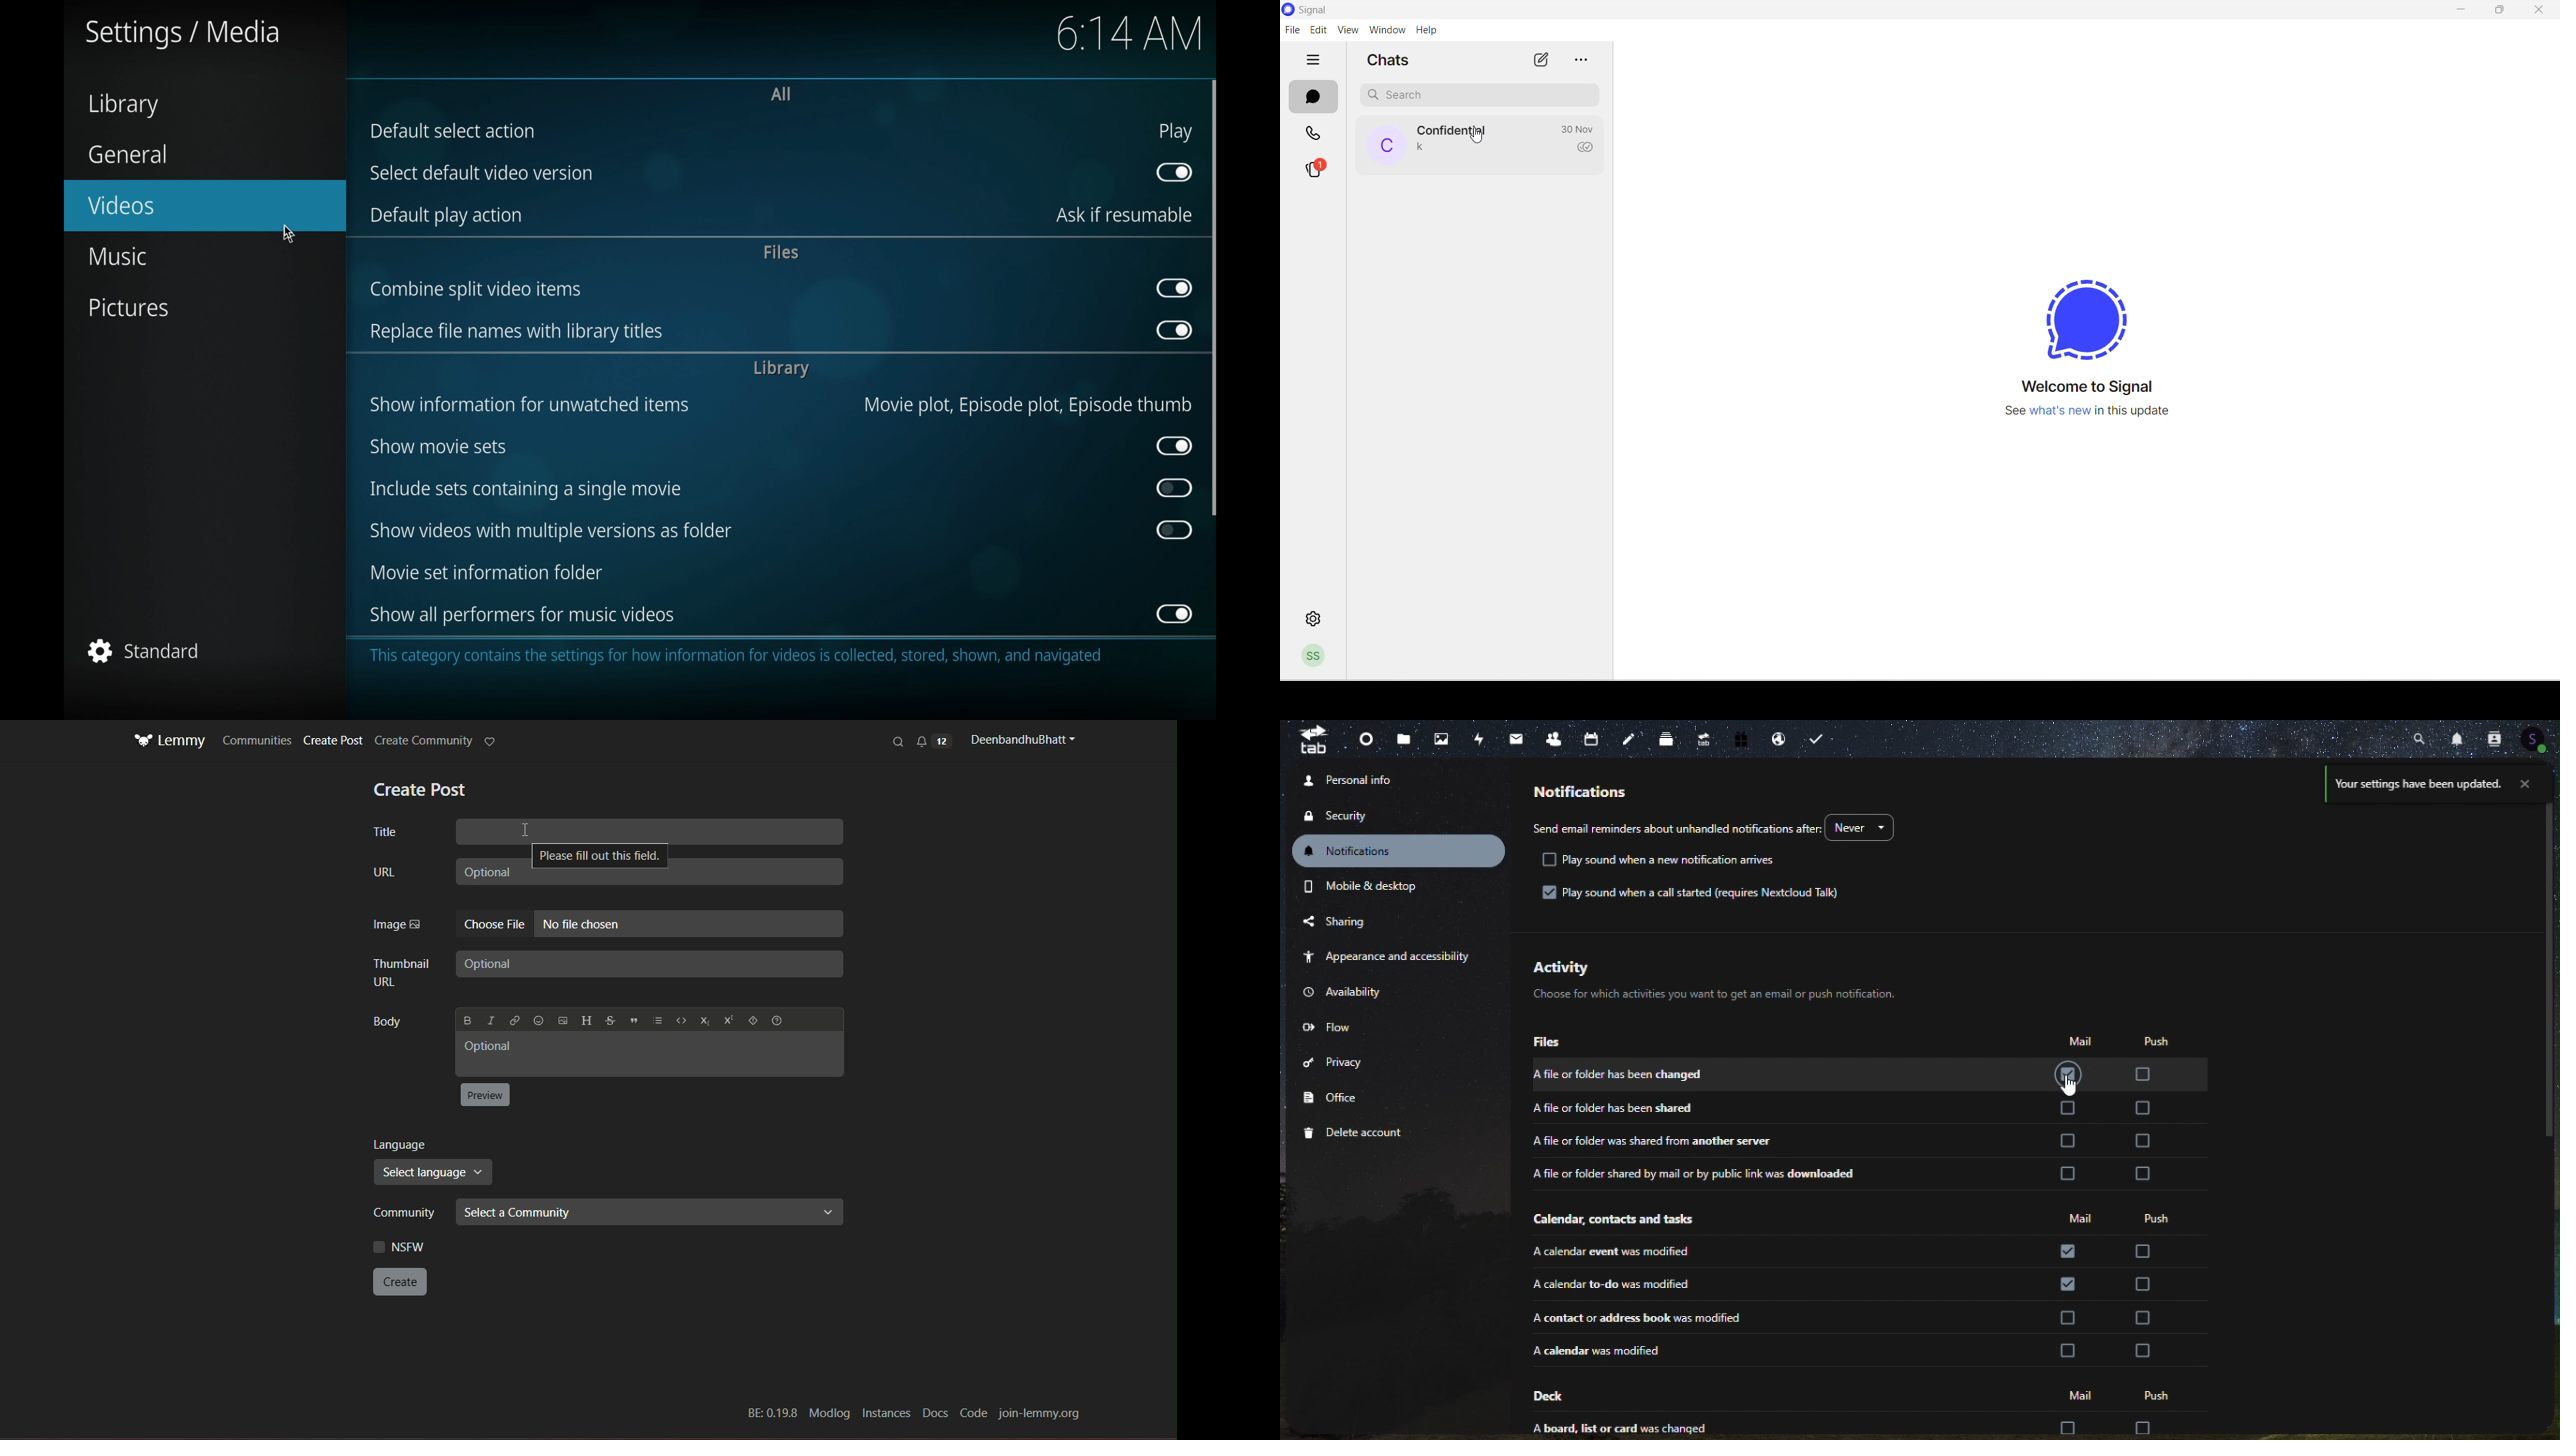 The image size is (2576, 1456). I want to click on combine split video items, so click(476, 290).